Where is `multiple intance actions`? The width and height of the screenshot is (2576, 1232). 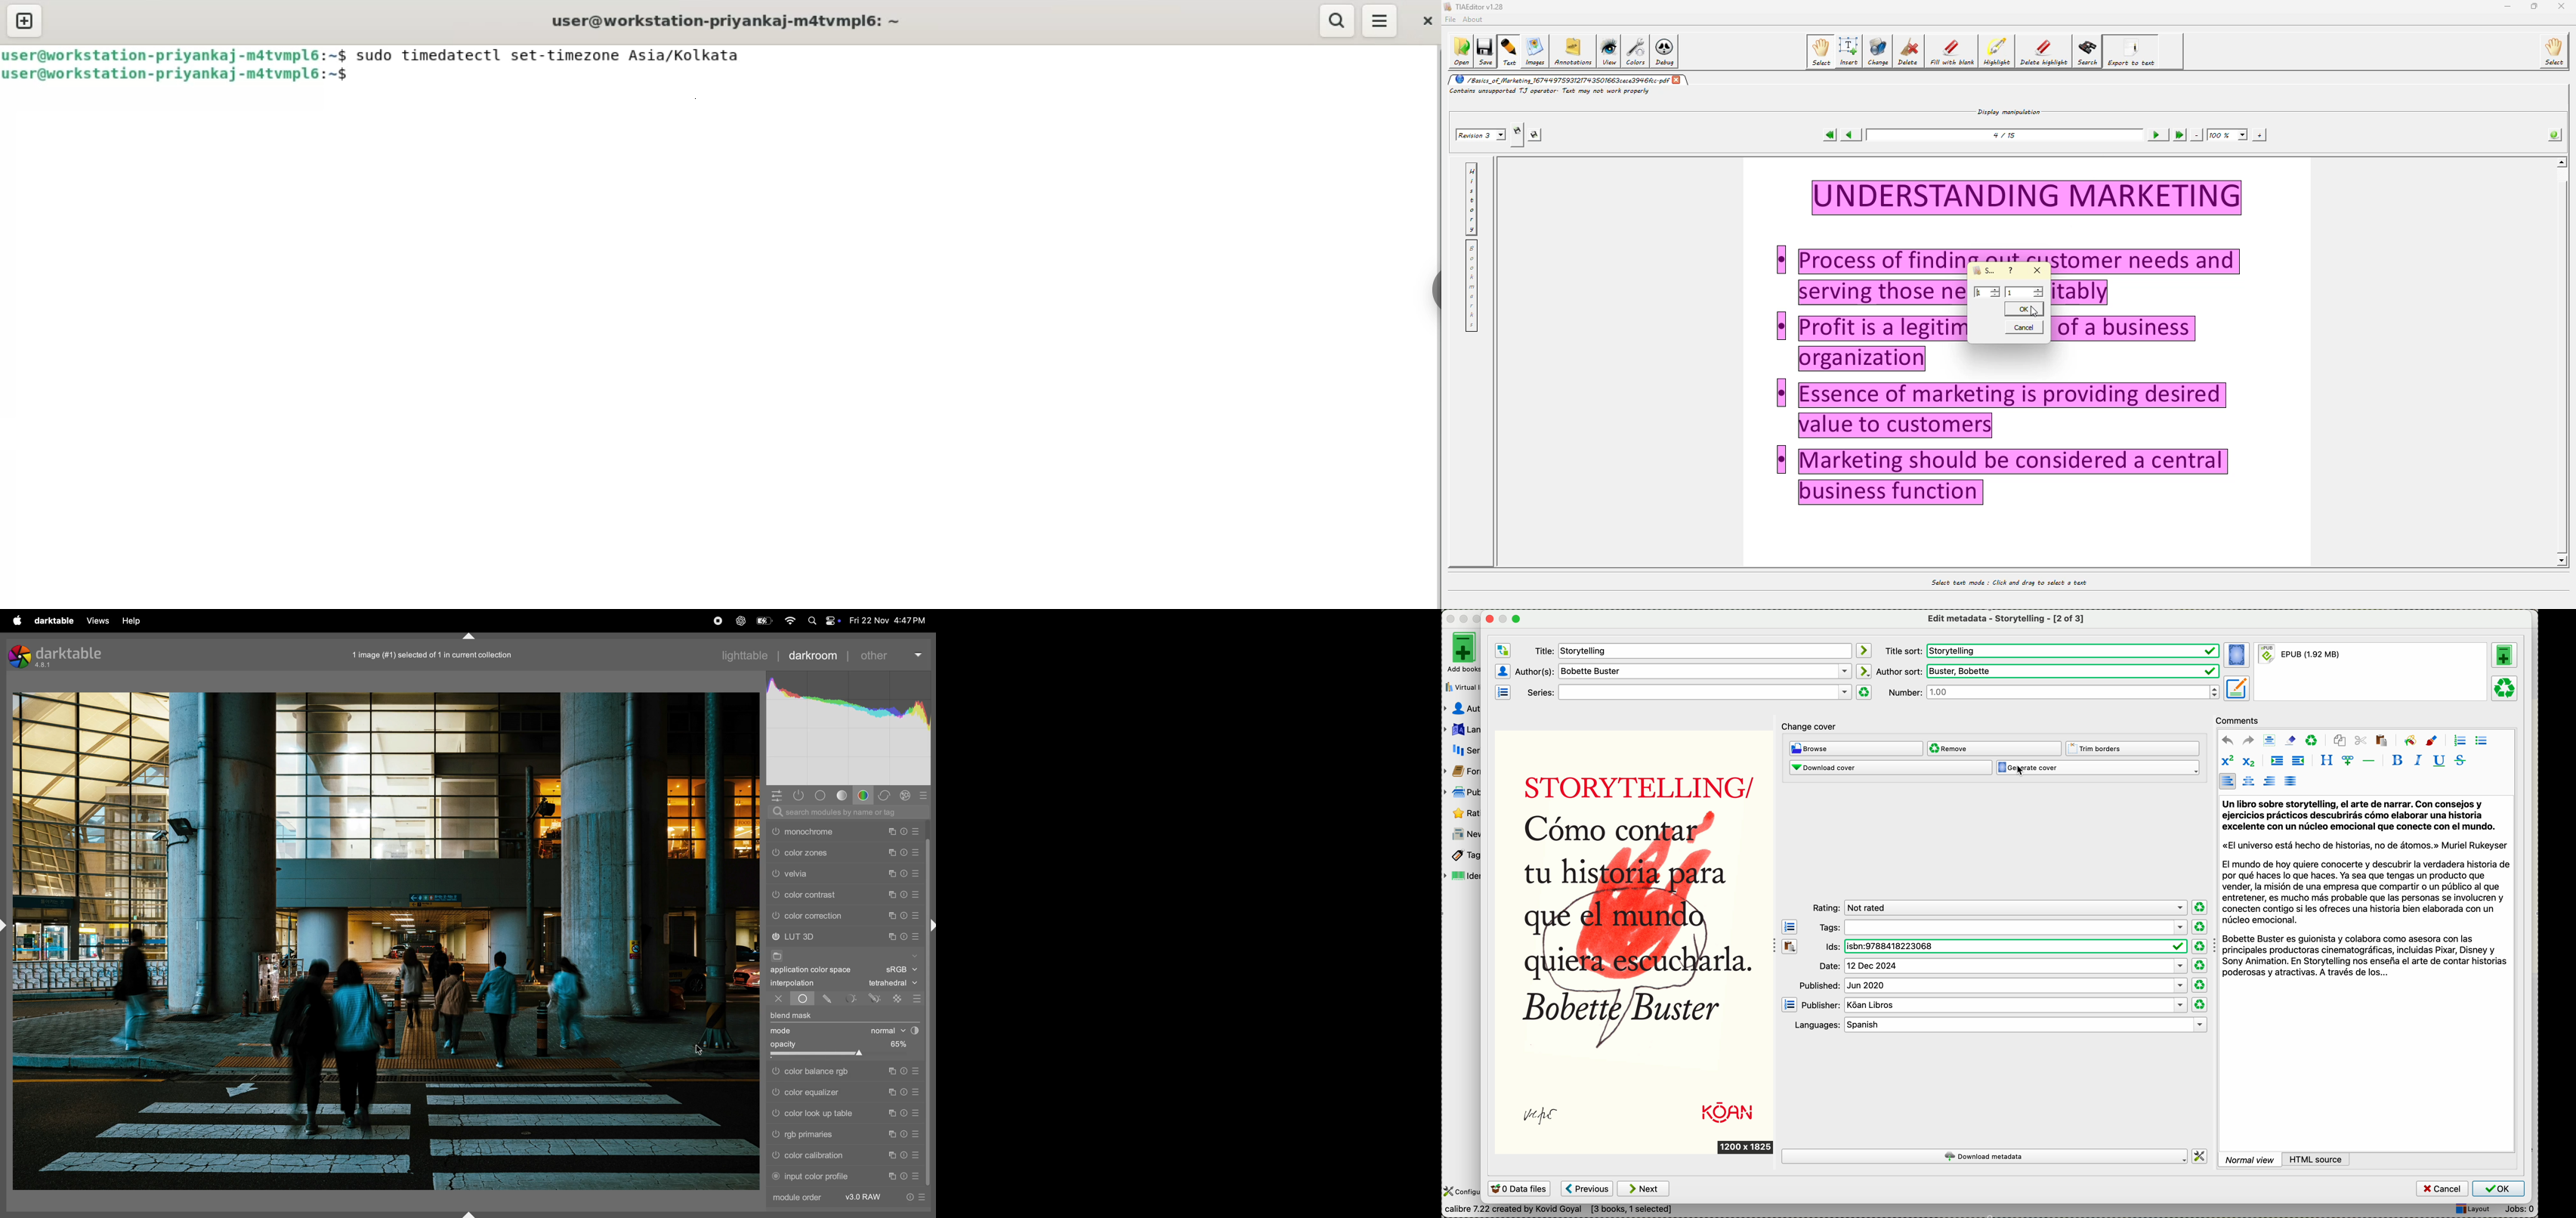
multiple intance actions is located at coordinates (893, 872).